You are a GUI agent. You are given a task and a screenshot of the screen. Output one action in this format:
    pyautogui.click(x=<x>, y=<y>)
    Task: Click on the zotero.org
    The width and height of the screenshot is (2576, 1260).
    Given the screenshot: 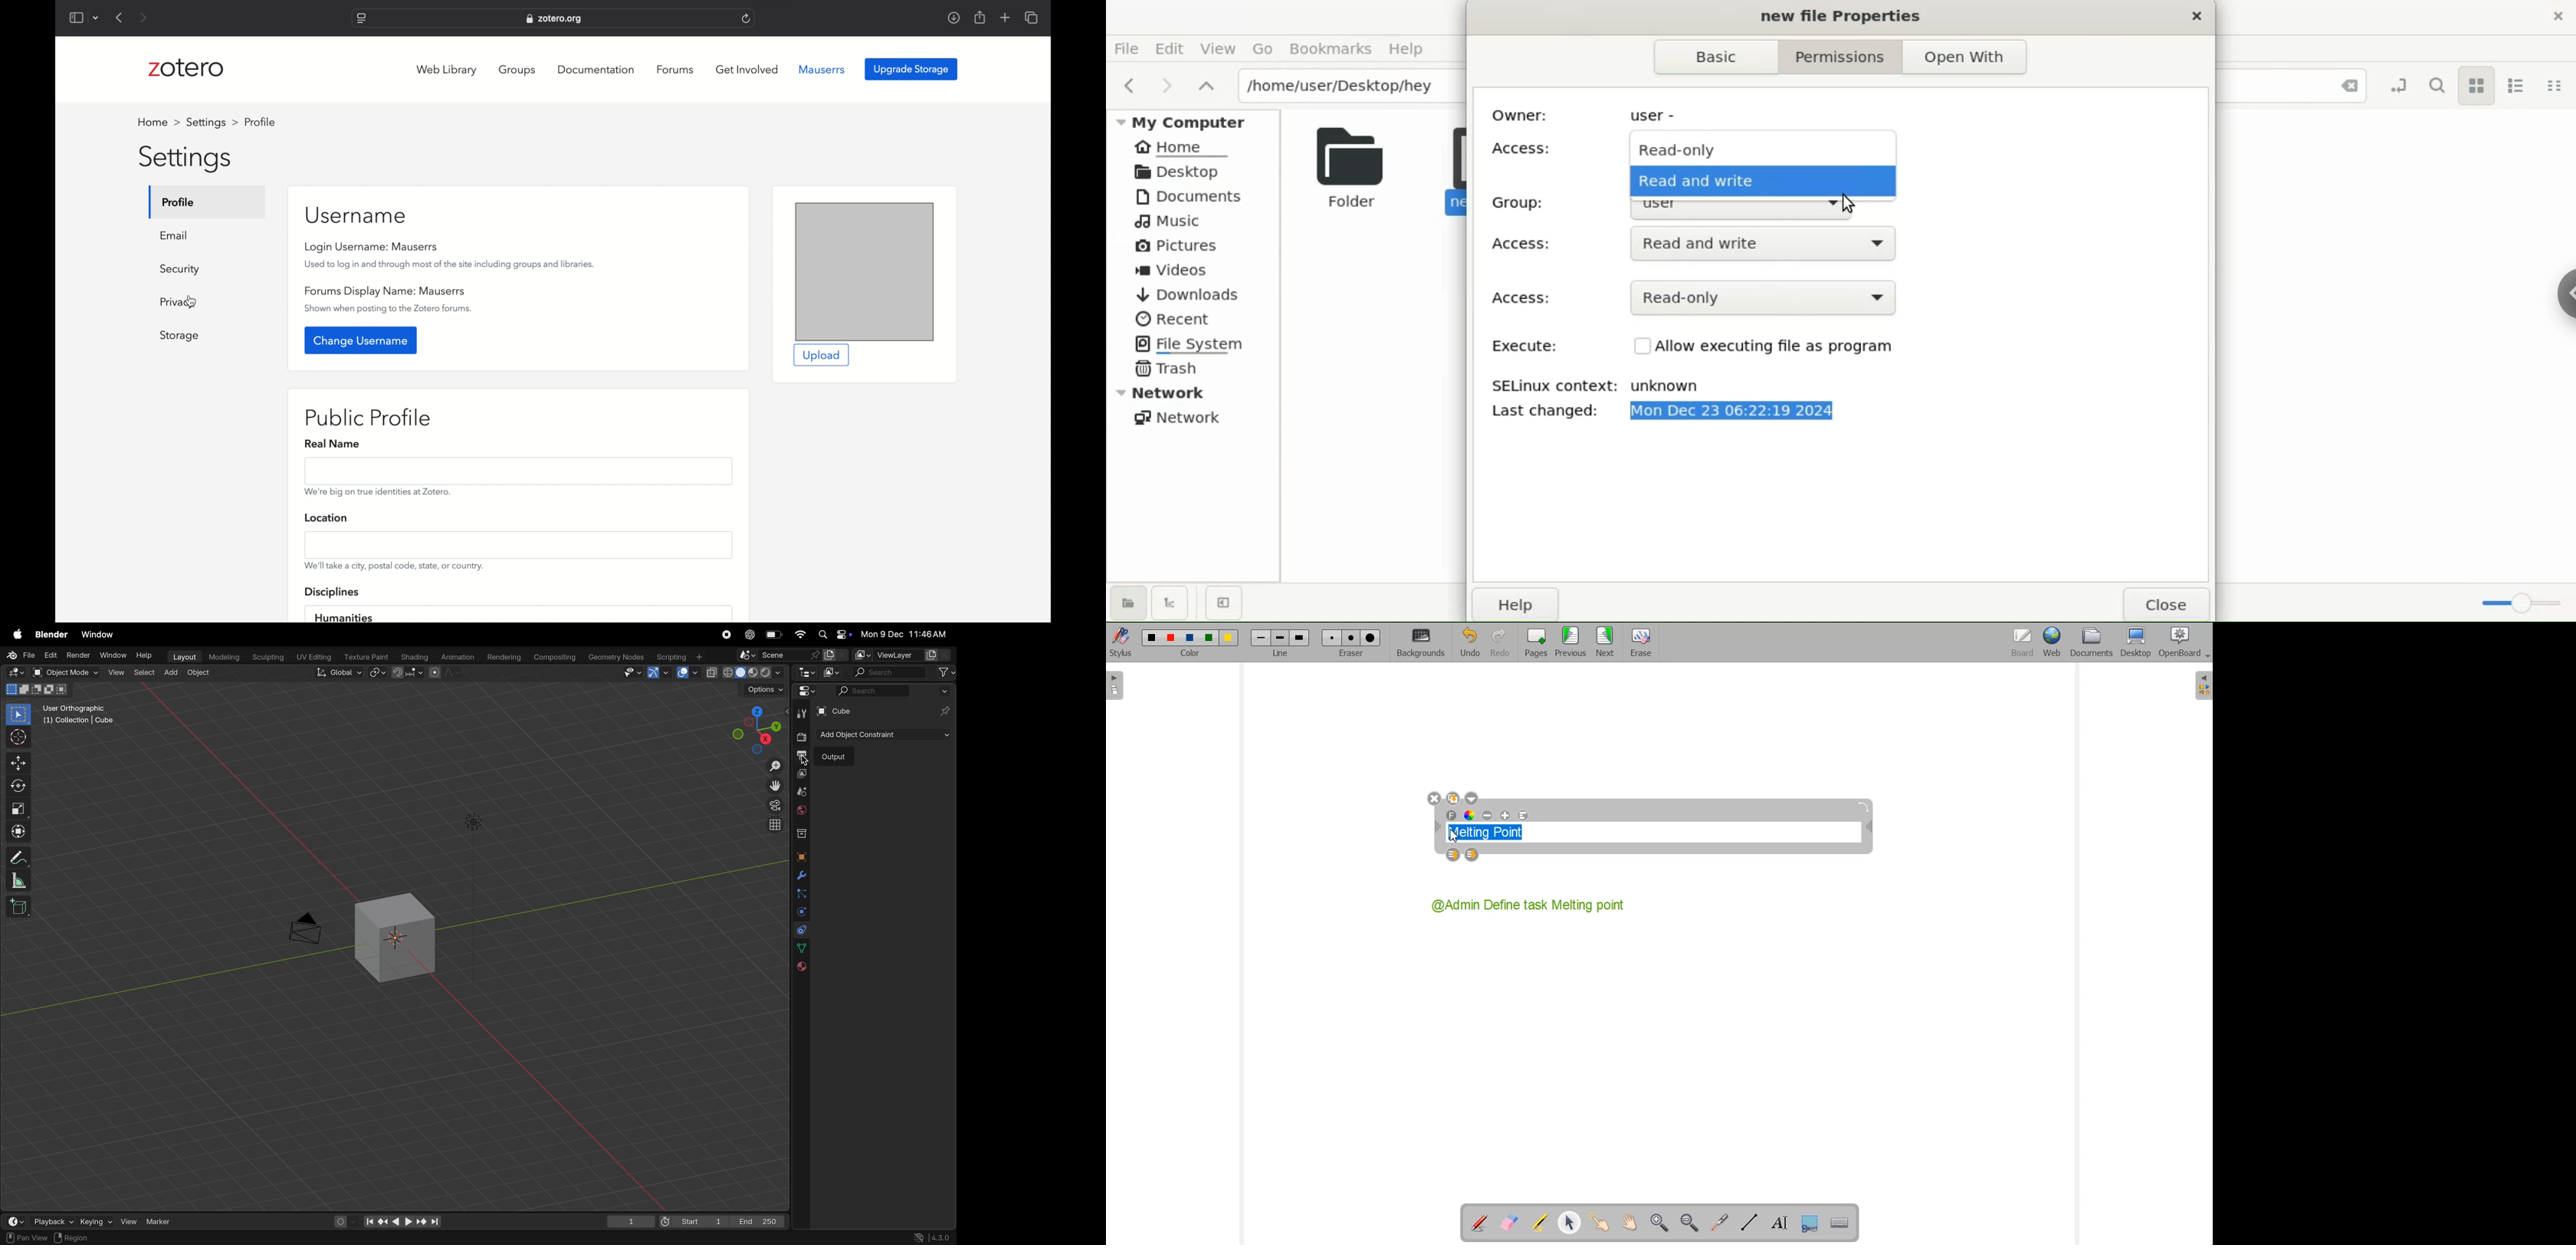 What is the action you would take?
    pyautogui.click(x=556, y=19)
    